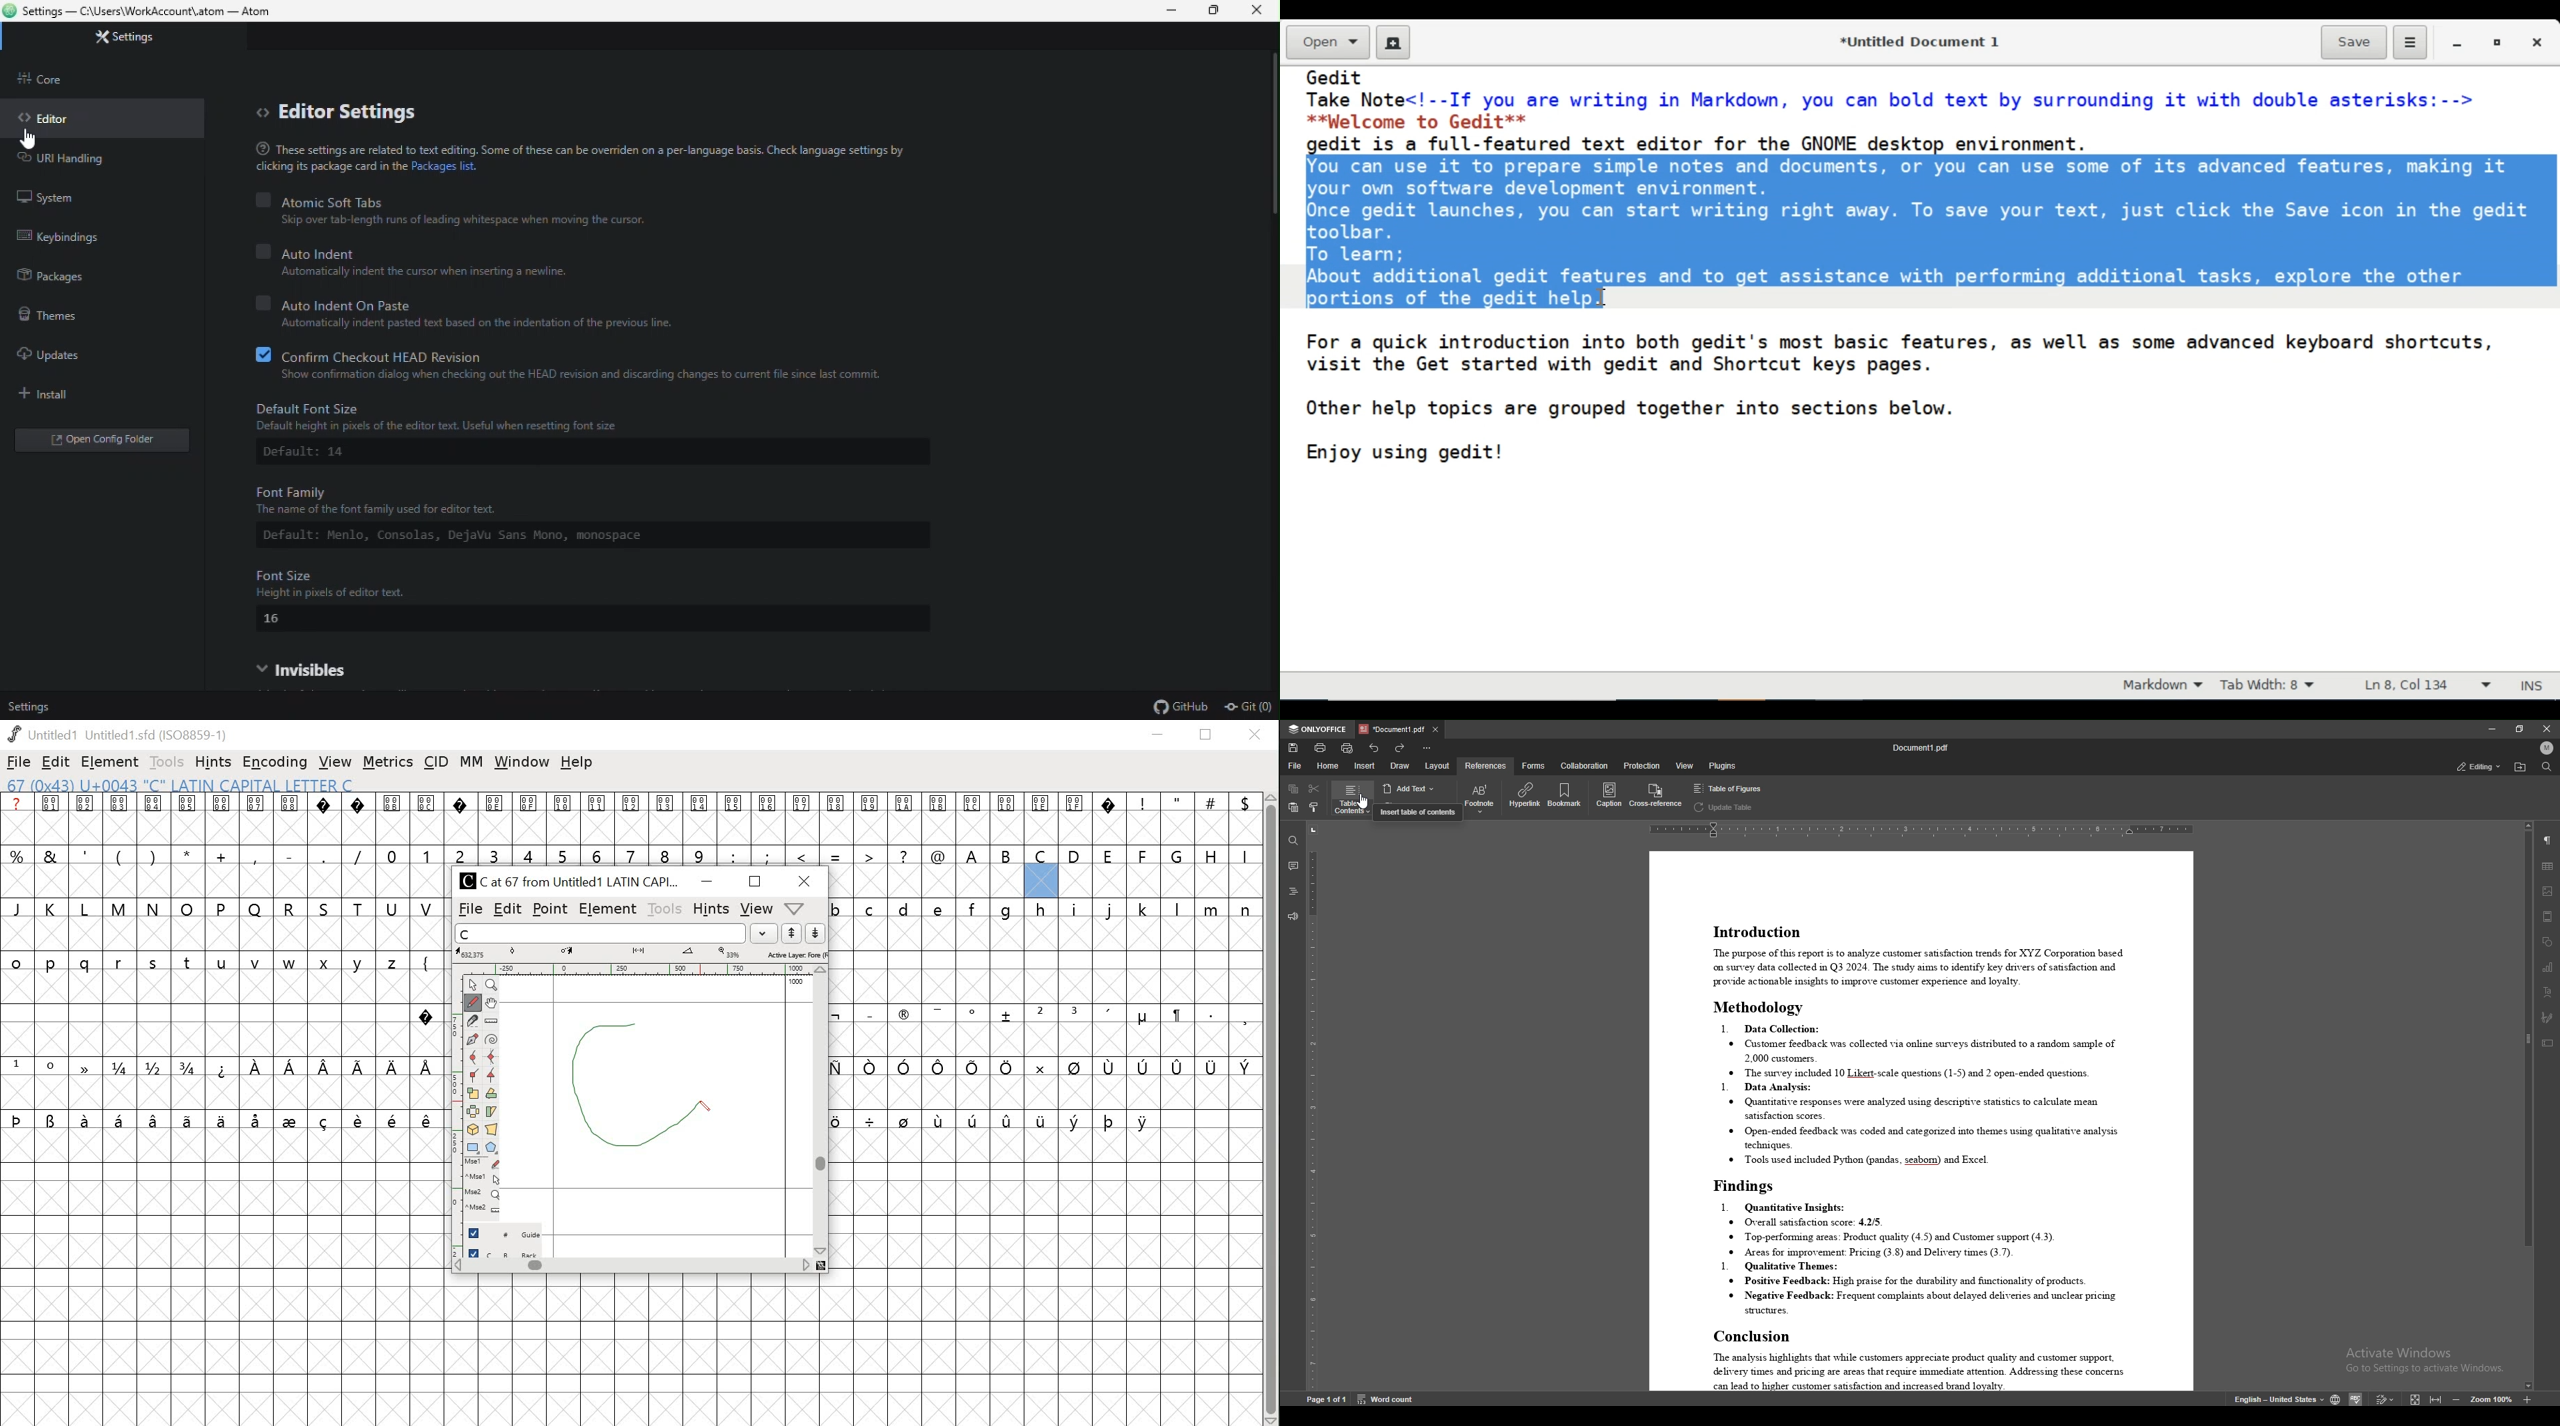  I want to click on ‘Automatically indent the cursor when inserting a newline., so click(438, 274).